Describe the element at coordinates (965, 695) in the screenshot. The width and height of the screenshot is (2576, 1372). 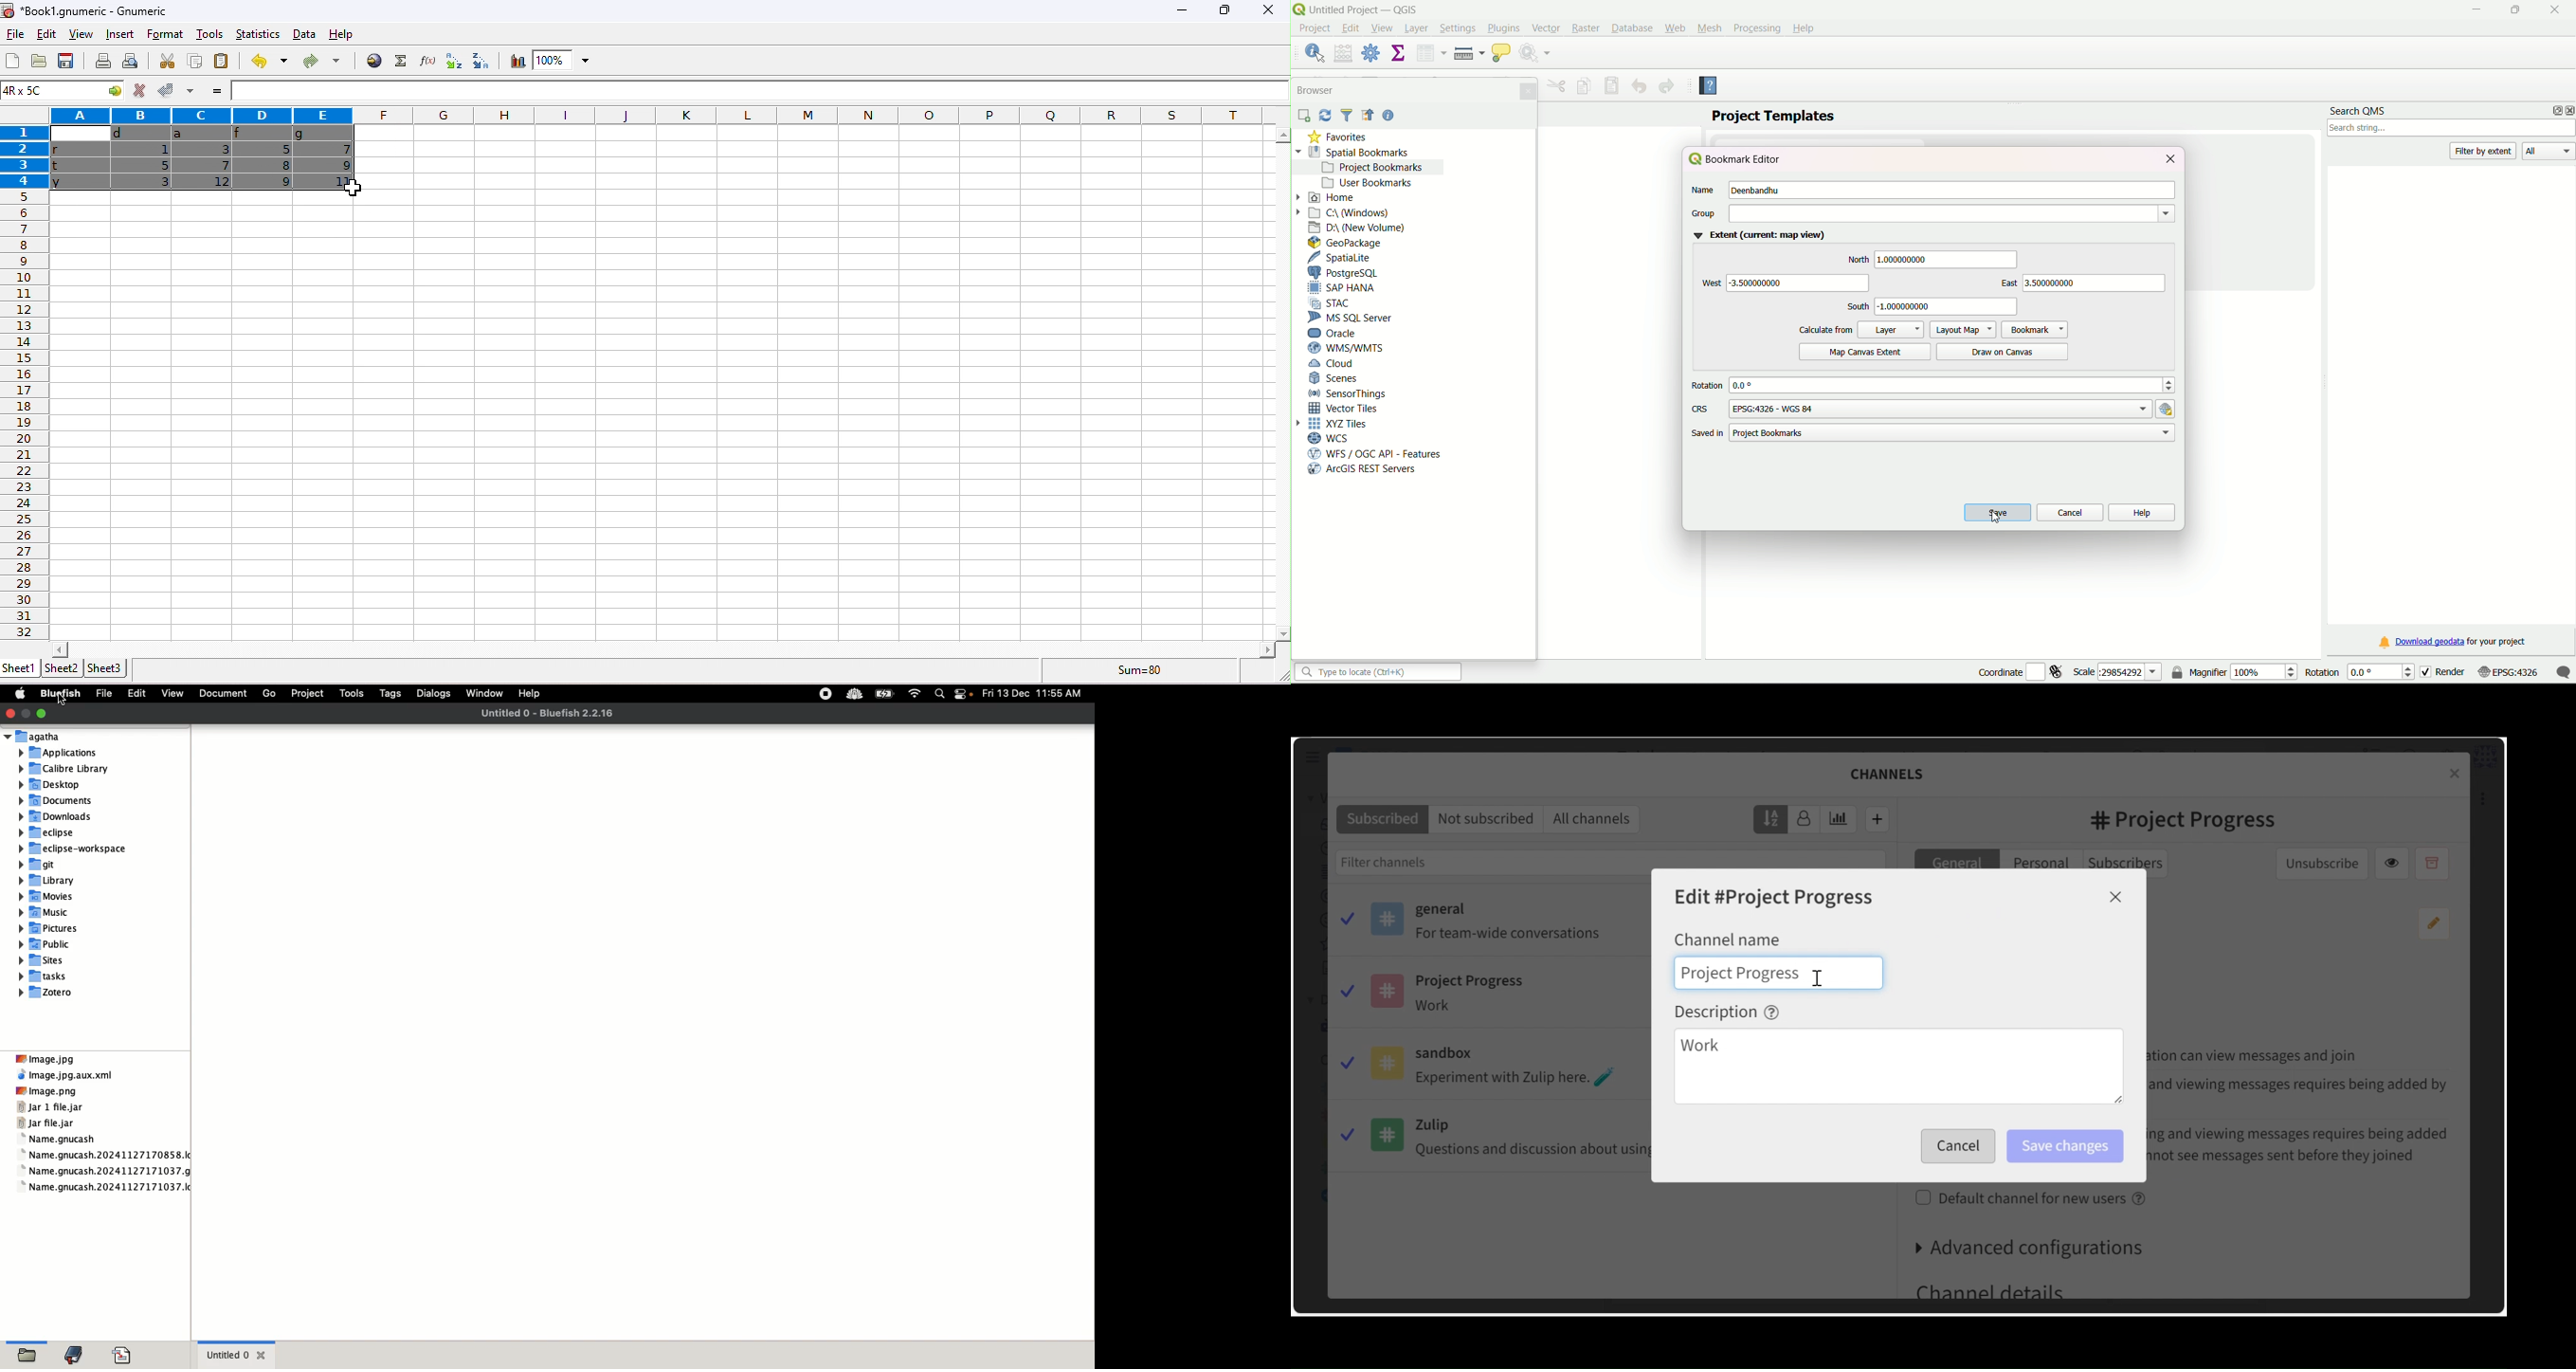
I see `Notification` at that location.